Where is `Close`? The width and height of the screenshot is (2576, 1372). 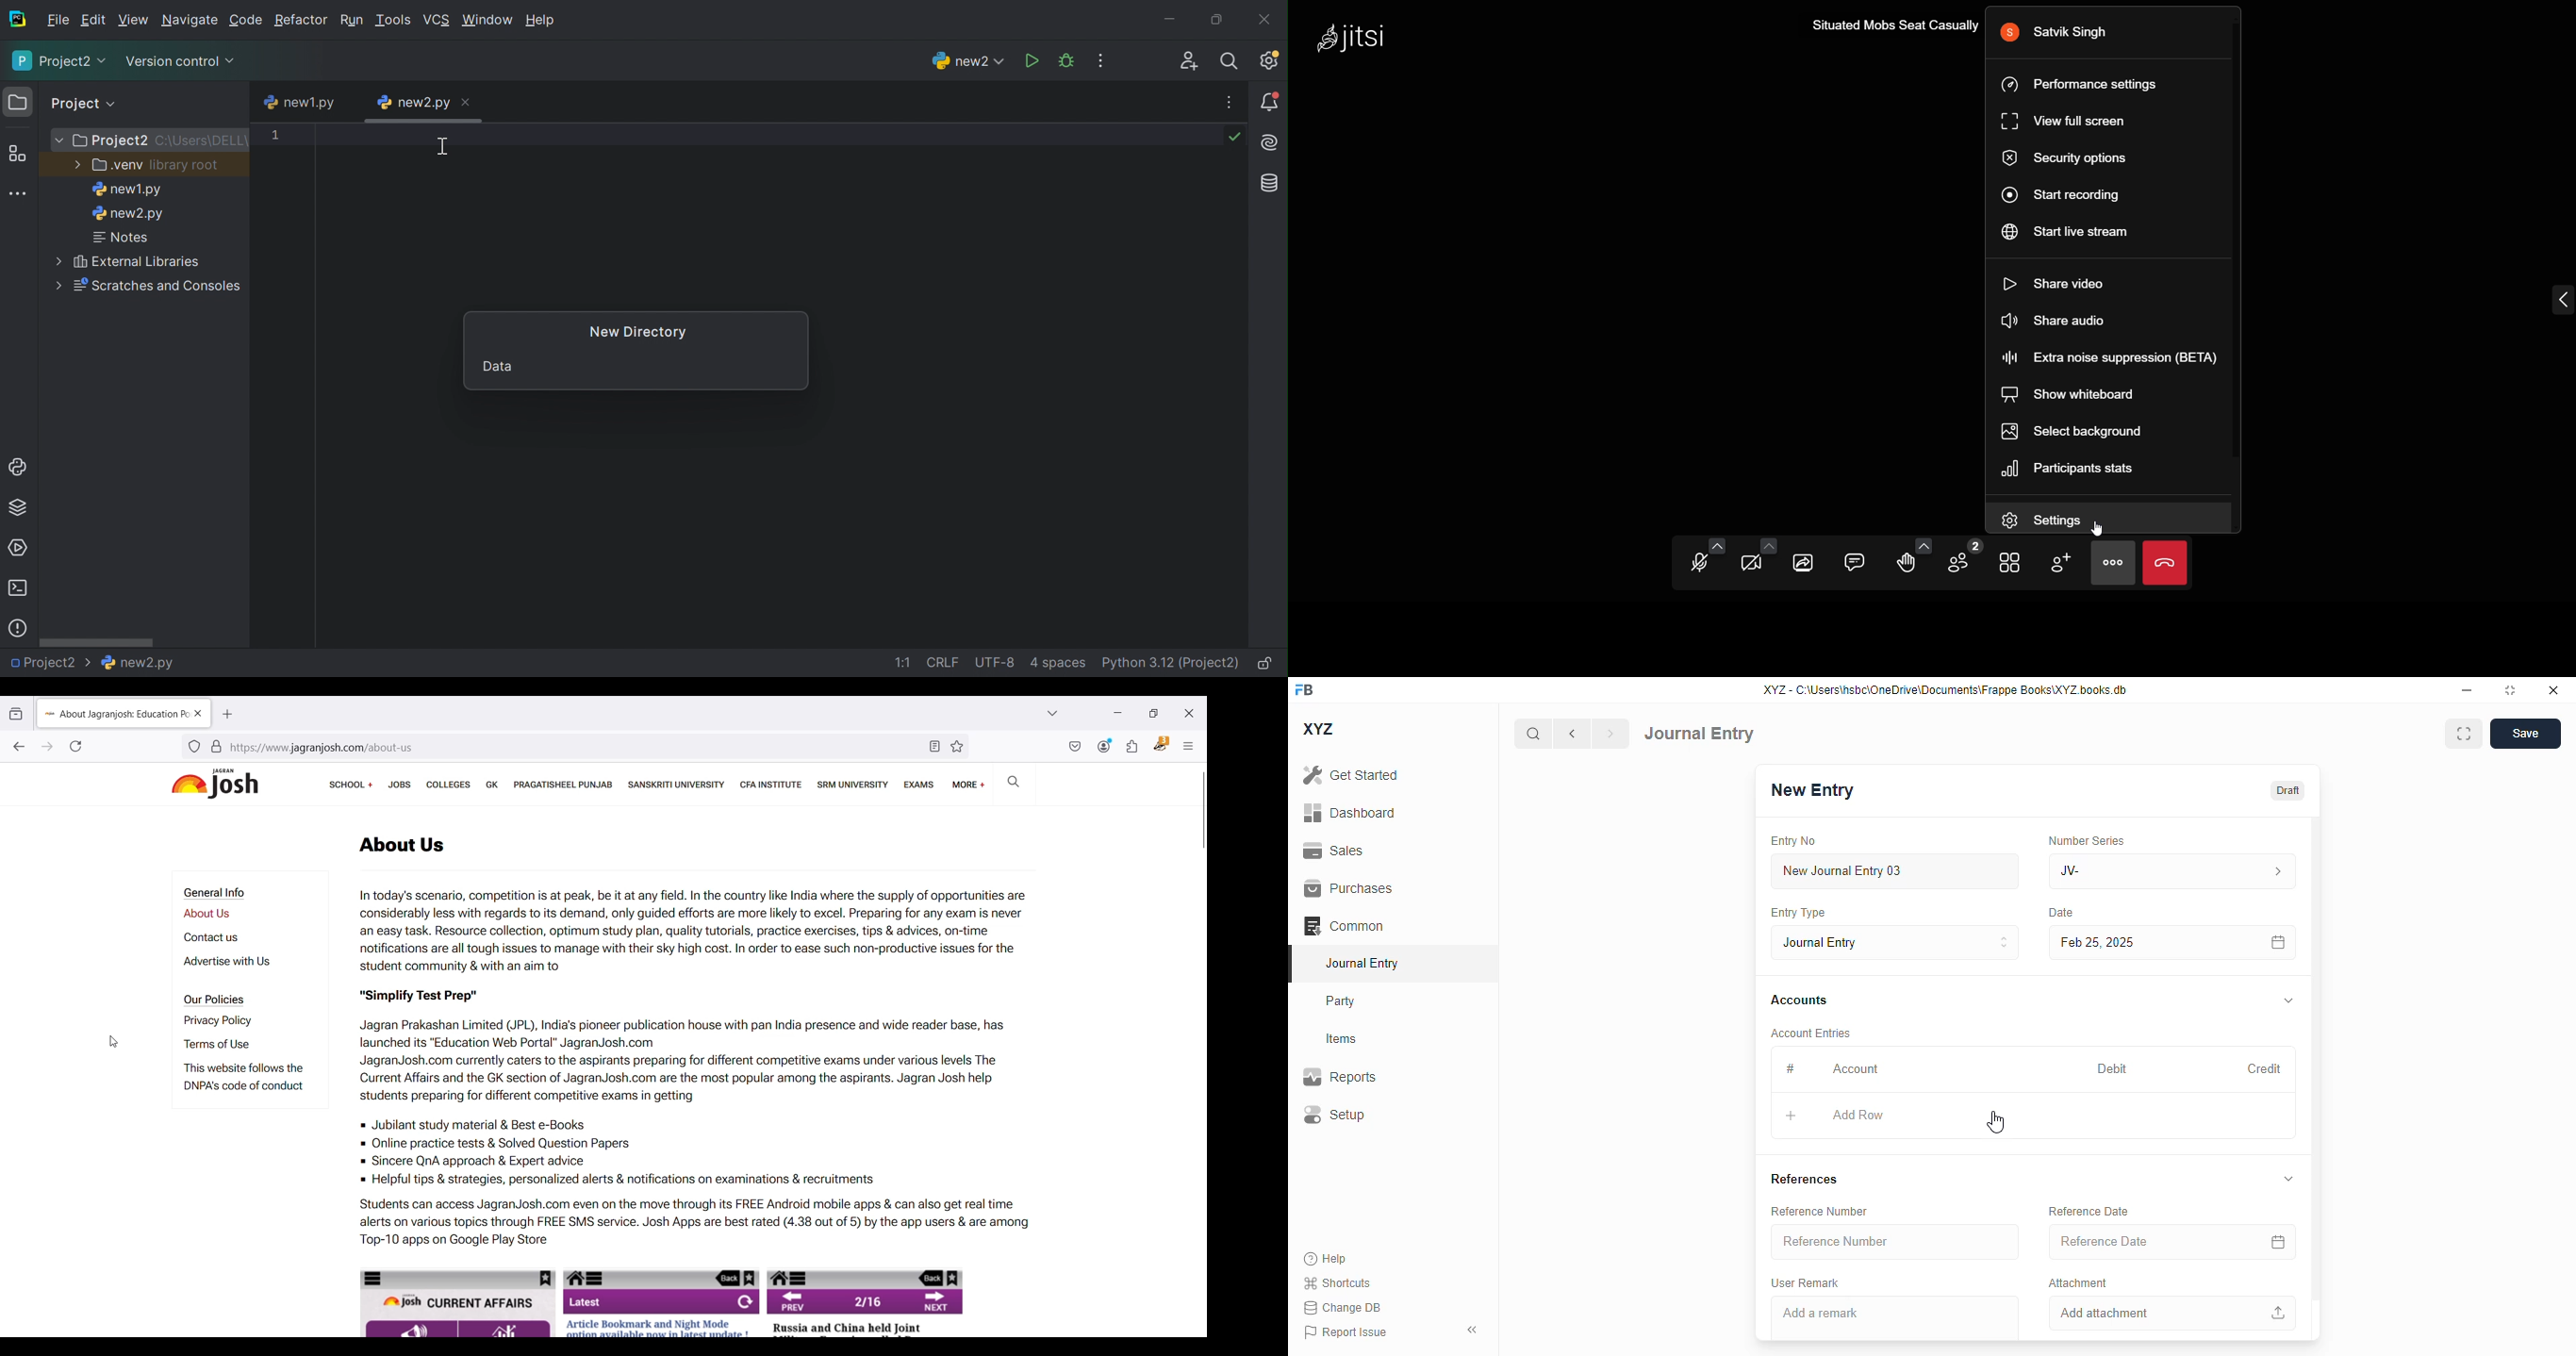
Close is located at coordinates (1266, 19).